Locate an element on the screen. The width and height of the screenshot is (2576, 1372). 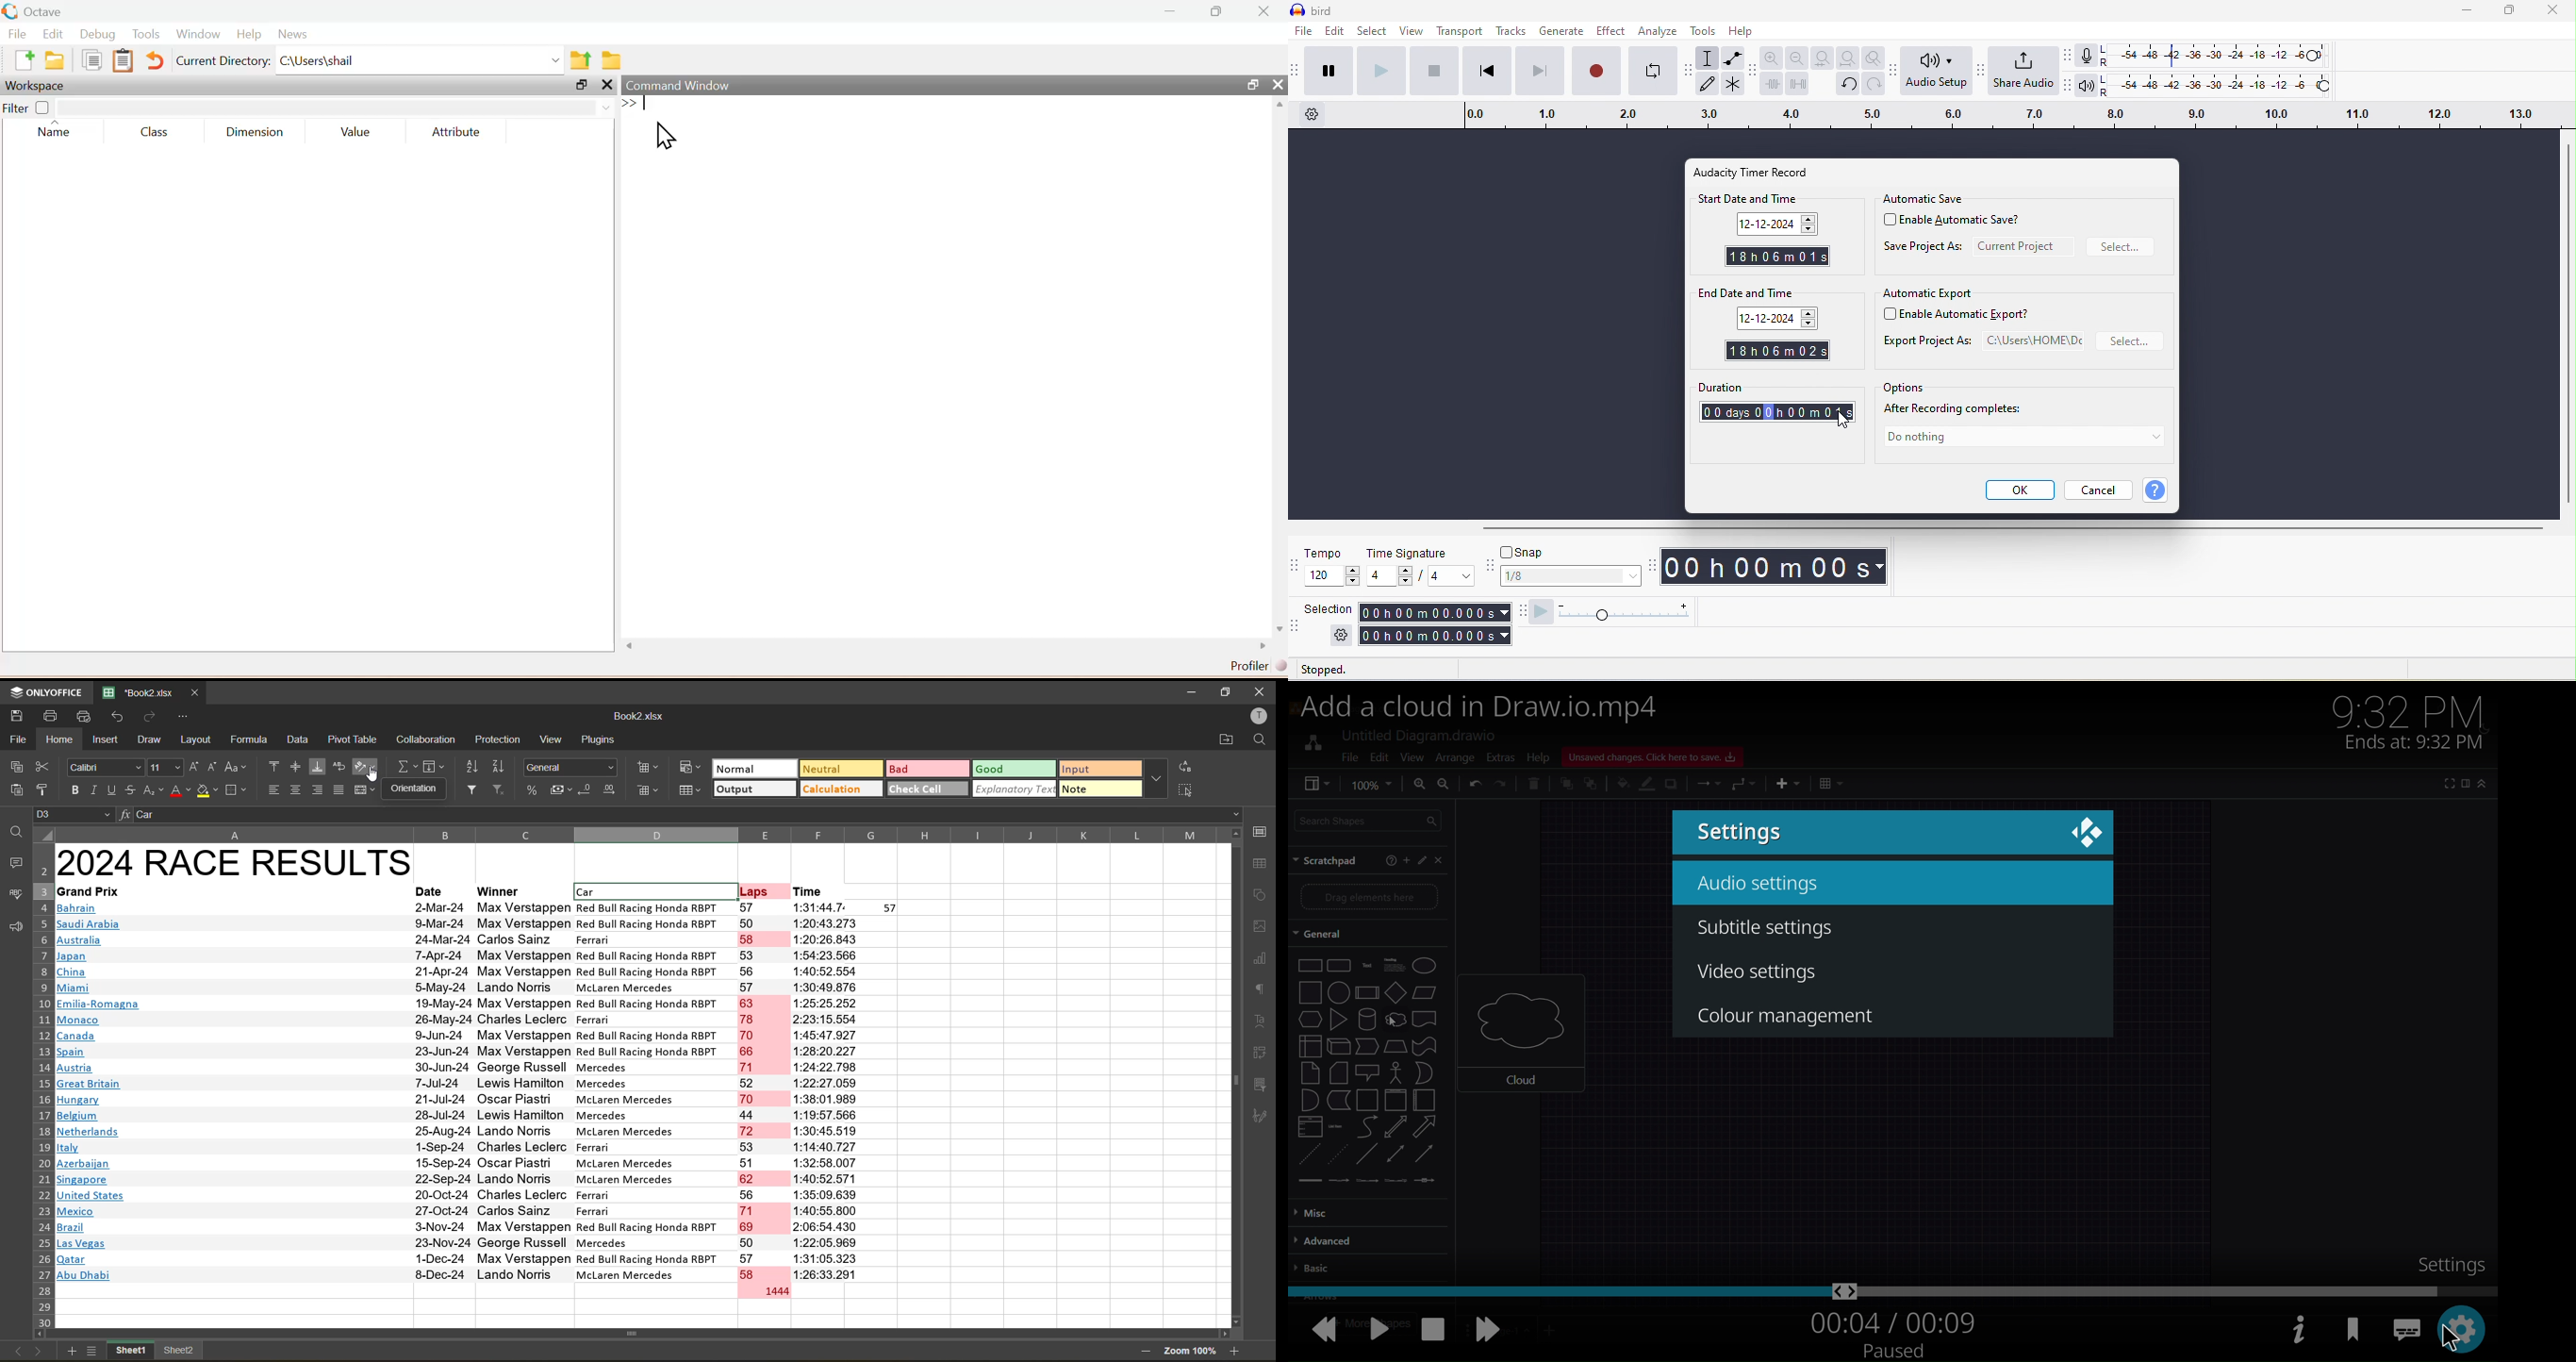
timeline options is located at coordinates (1314, 116).